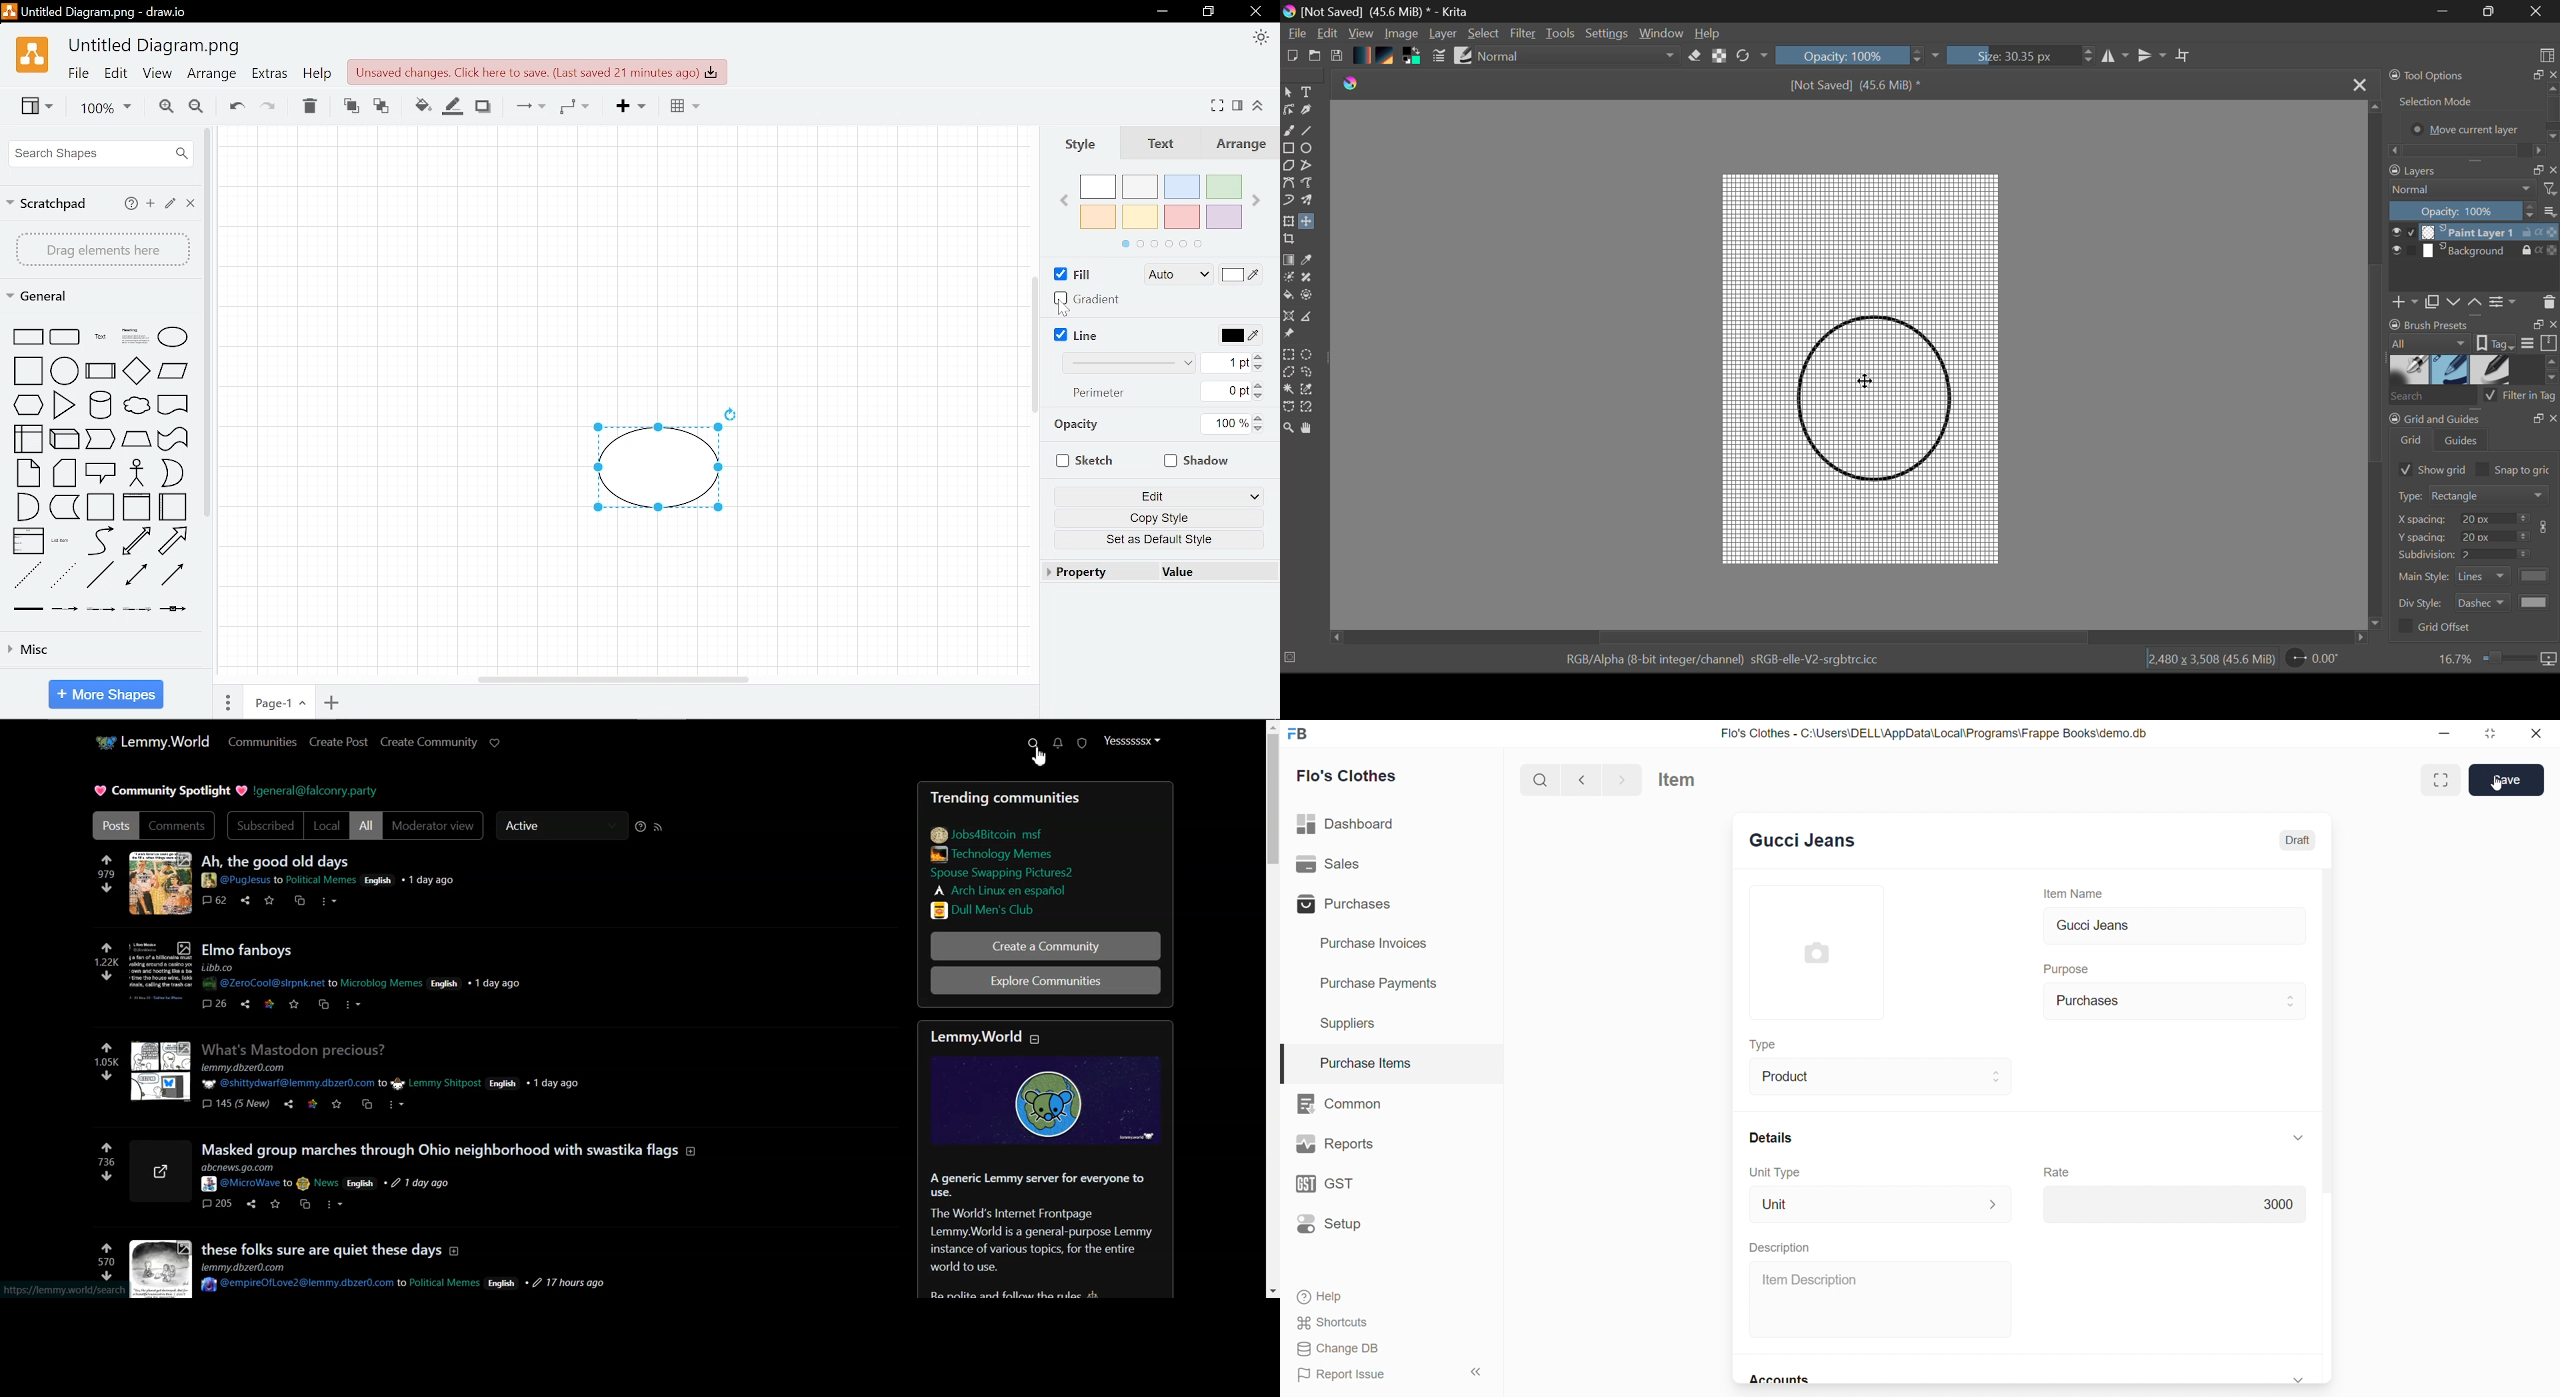 This screenshot has width=2576, height=1400. Describe the element at coordinates (1288, 185) in the screenshot. I see `Bezier Curve` at that location.